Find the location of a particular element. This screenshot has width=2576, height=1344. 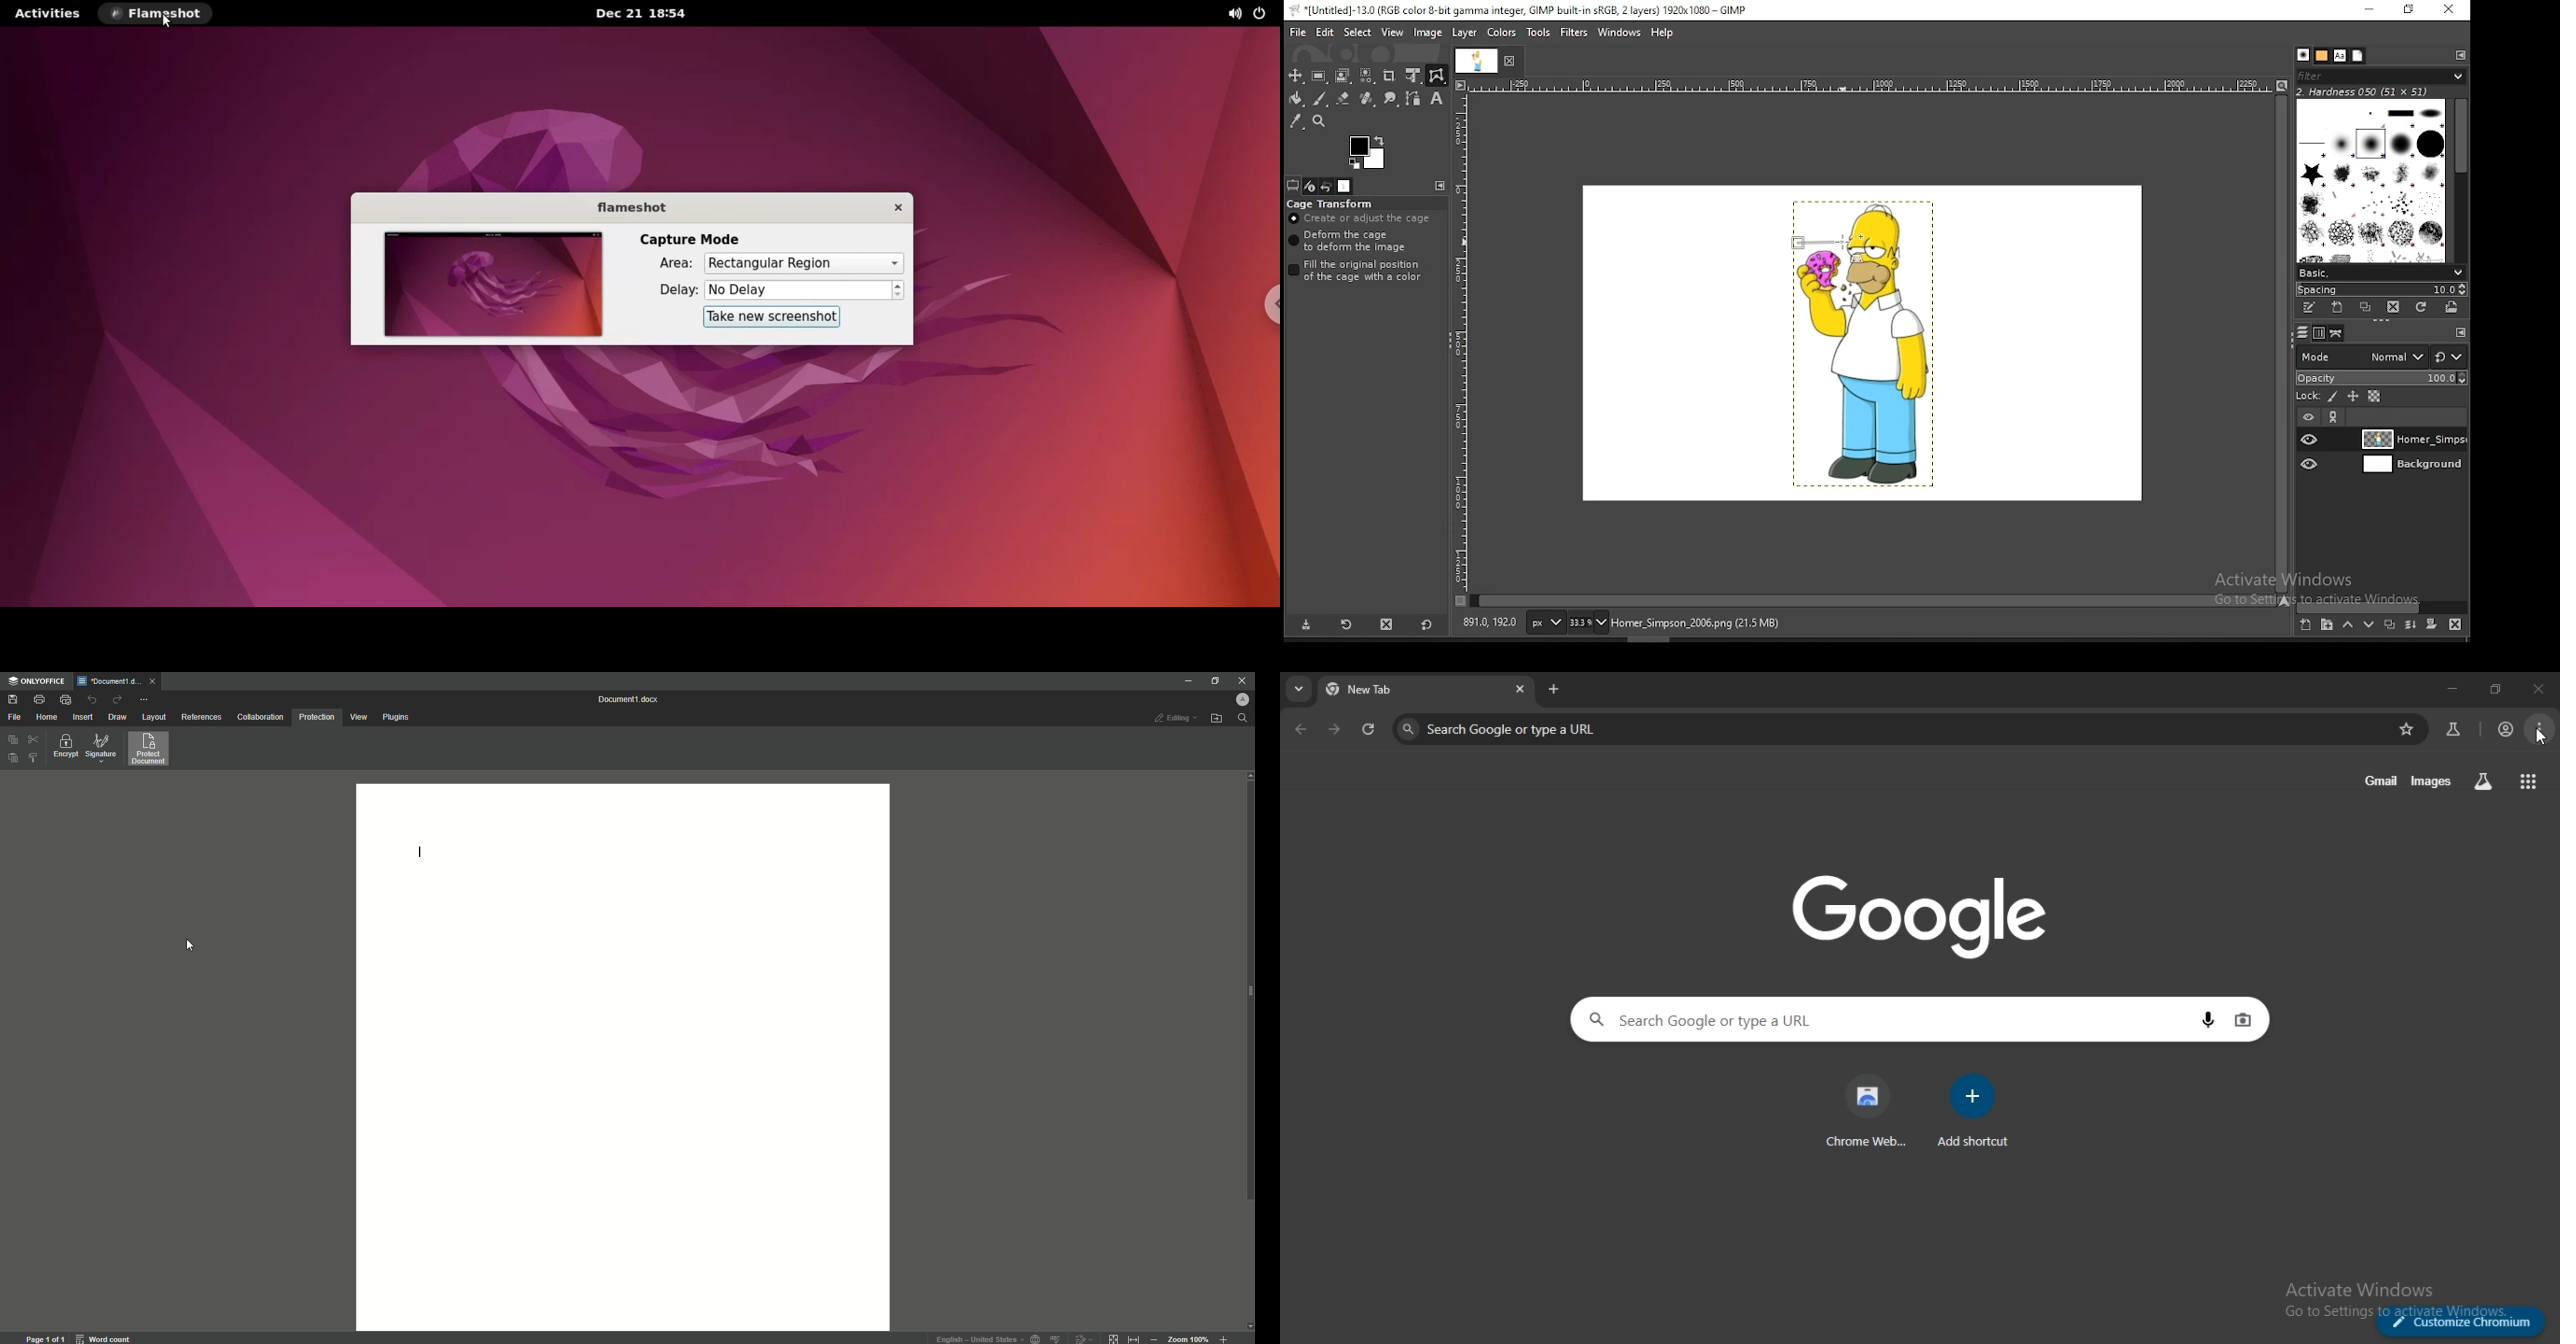

save tool preset is located at coordinates (1306, 625).